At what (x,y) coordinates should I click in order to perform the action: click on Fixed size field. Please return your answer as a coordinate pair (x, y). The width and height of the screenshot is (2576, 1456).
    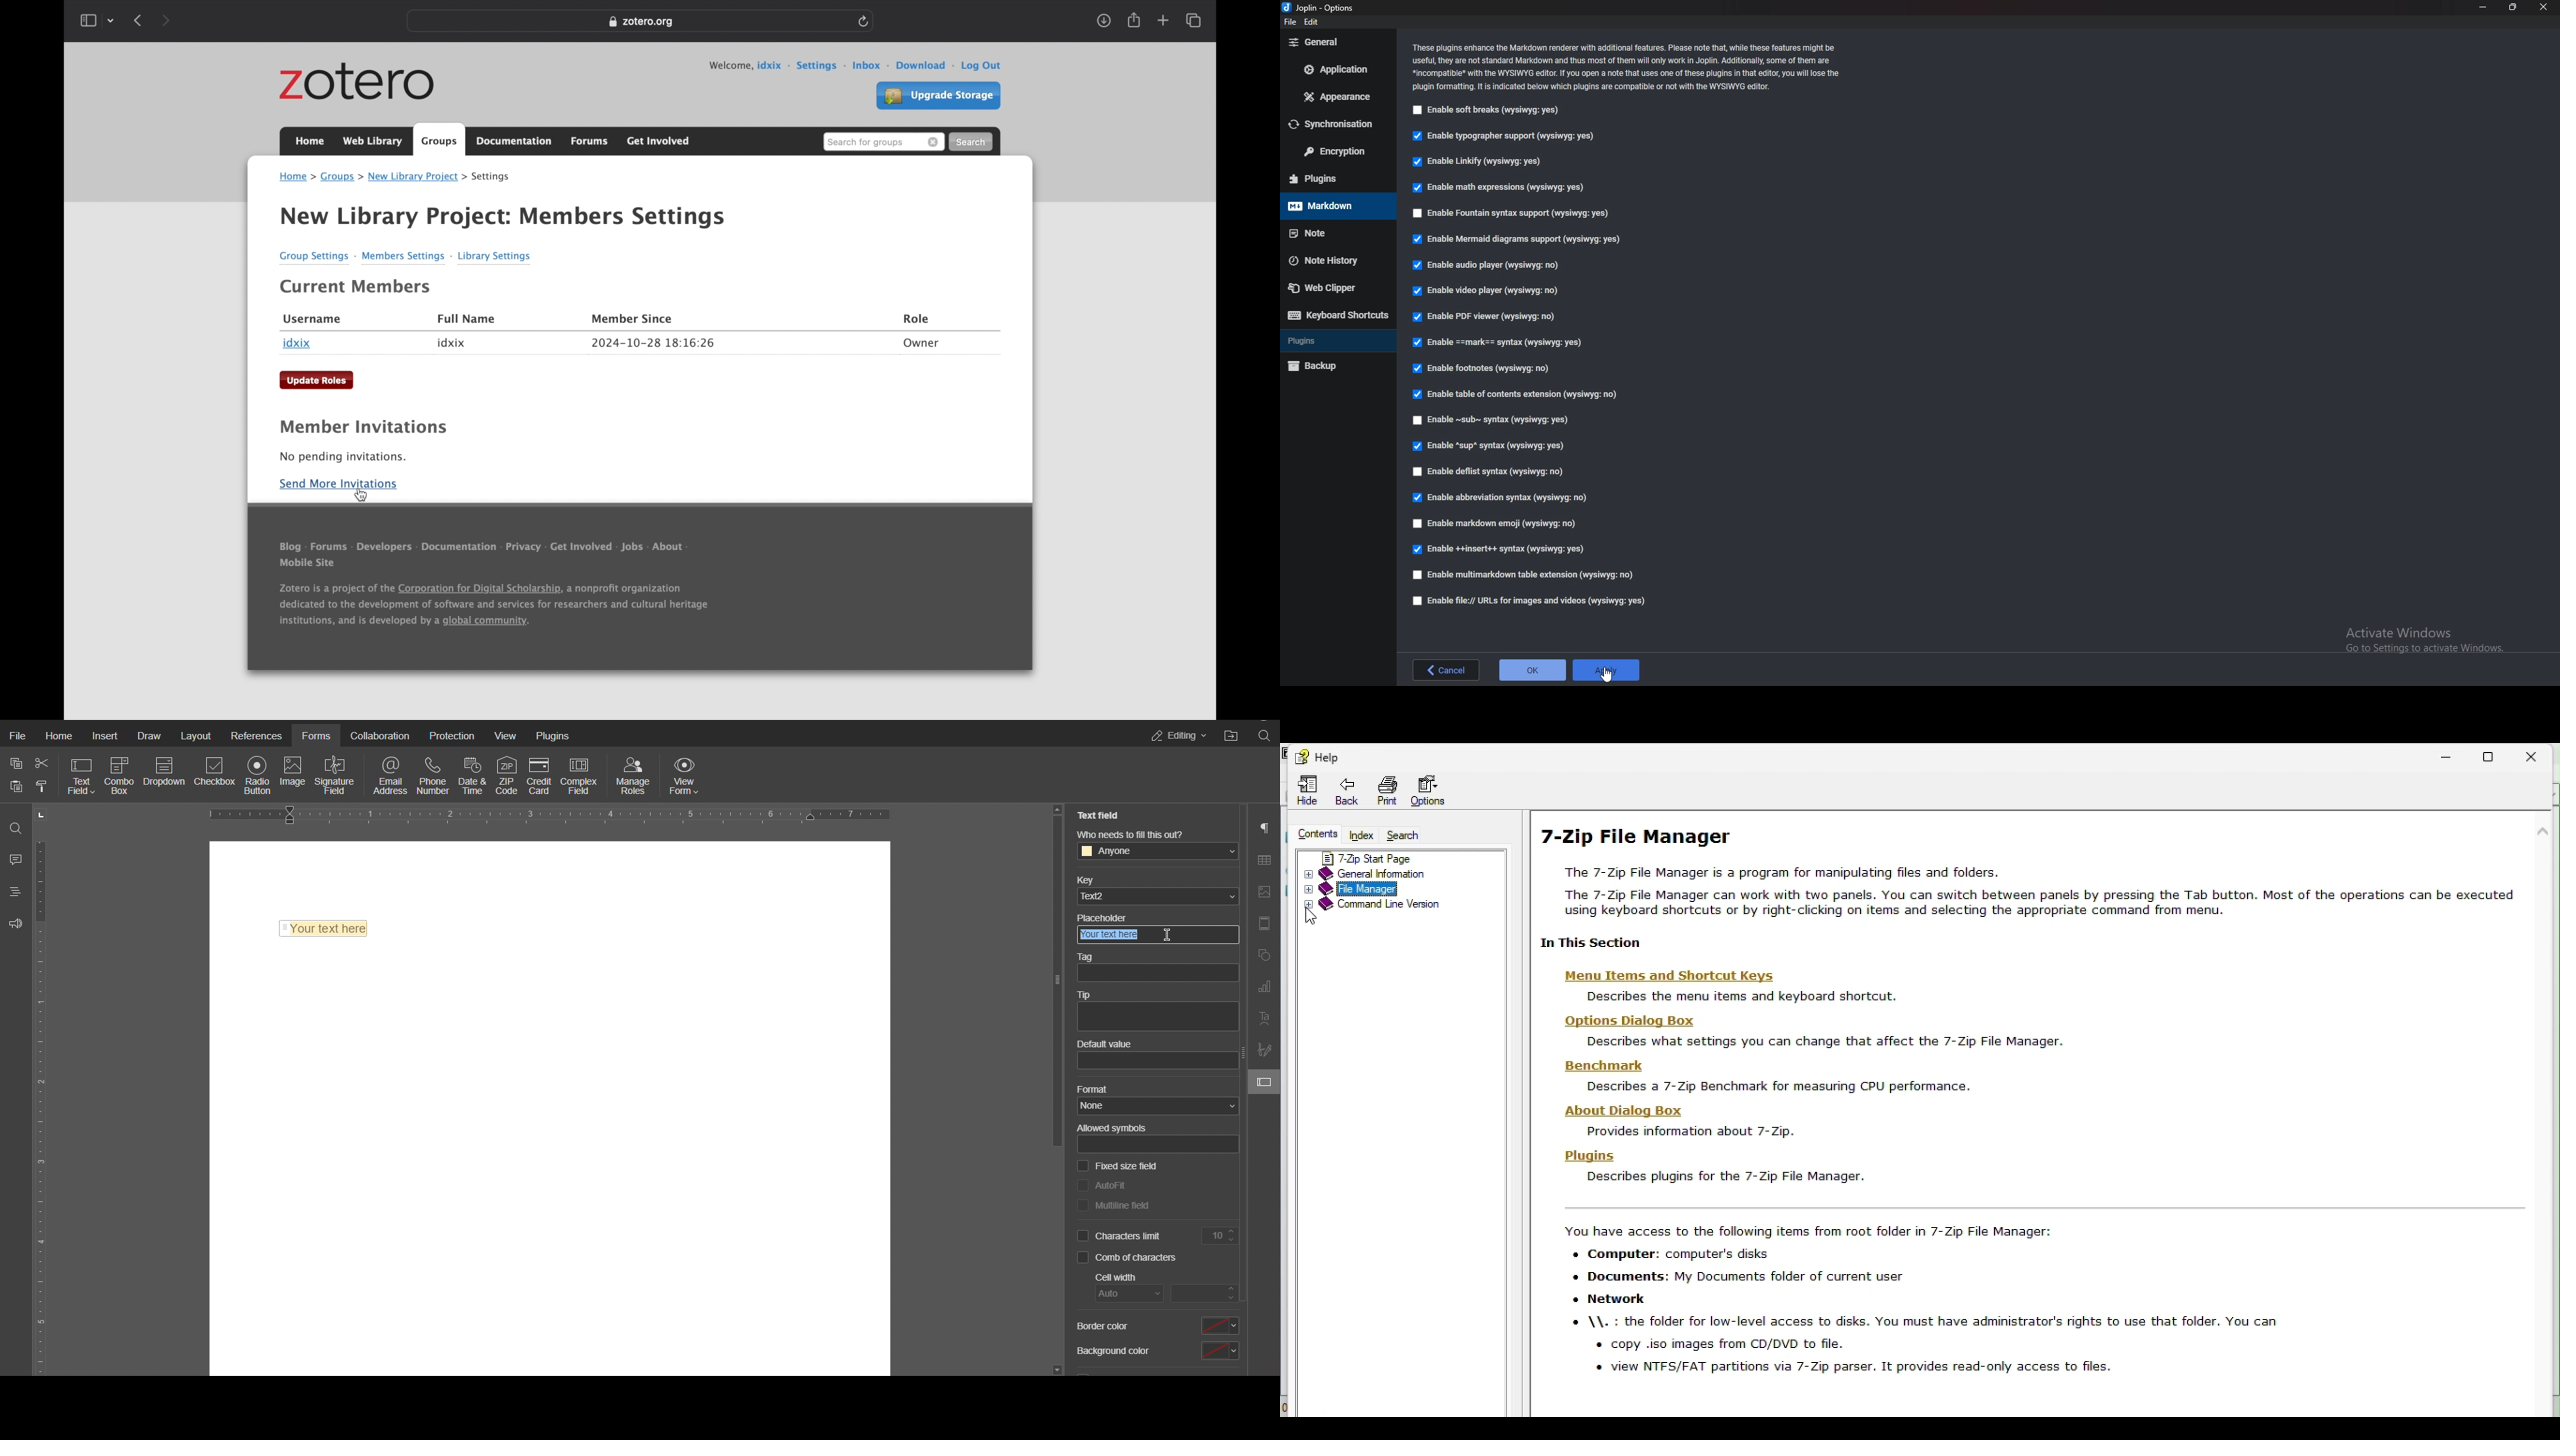
    Looking at the image, I should click on (1118, 1167).